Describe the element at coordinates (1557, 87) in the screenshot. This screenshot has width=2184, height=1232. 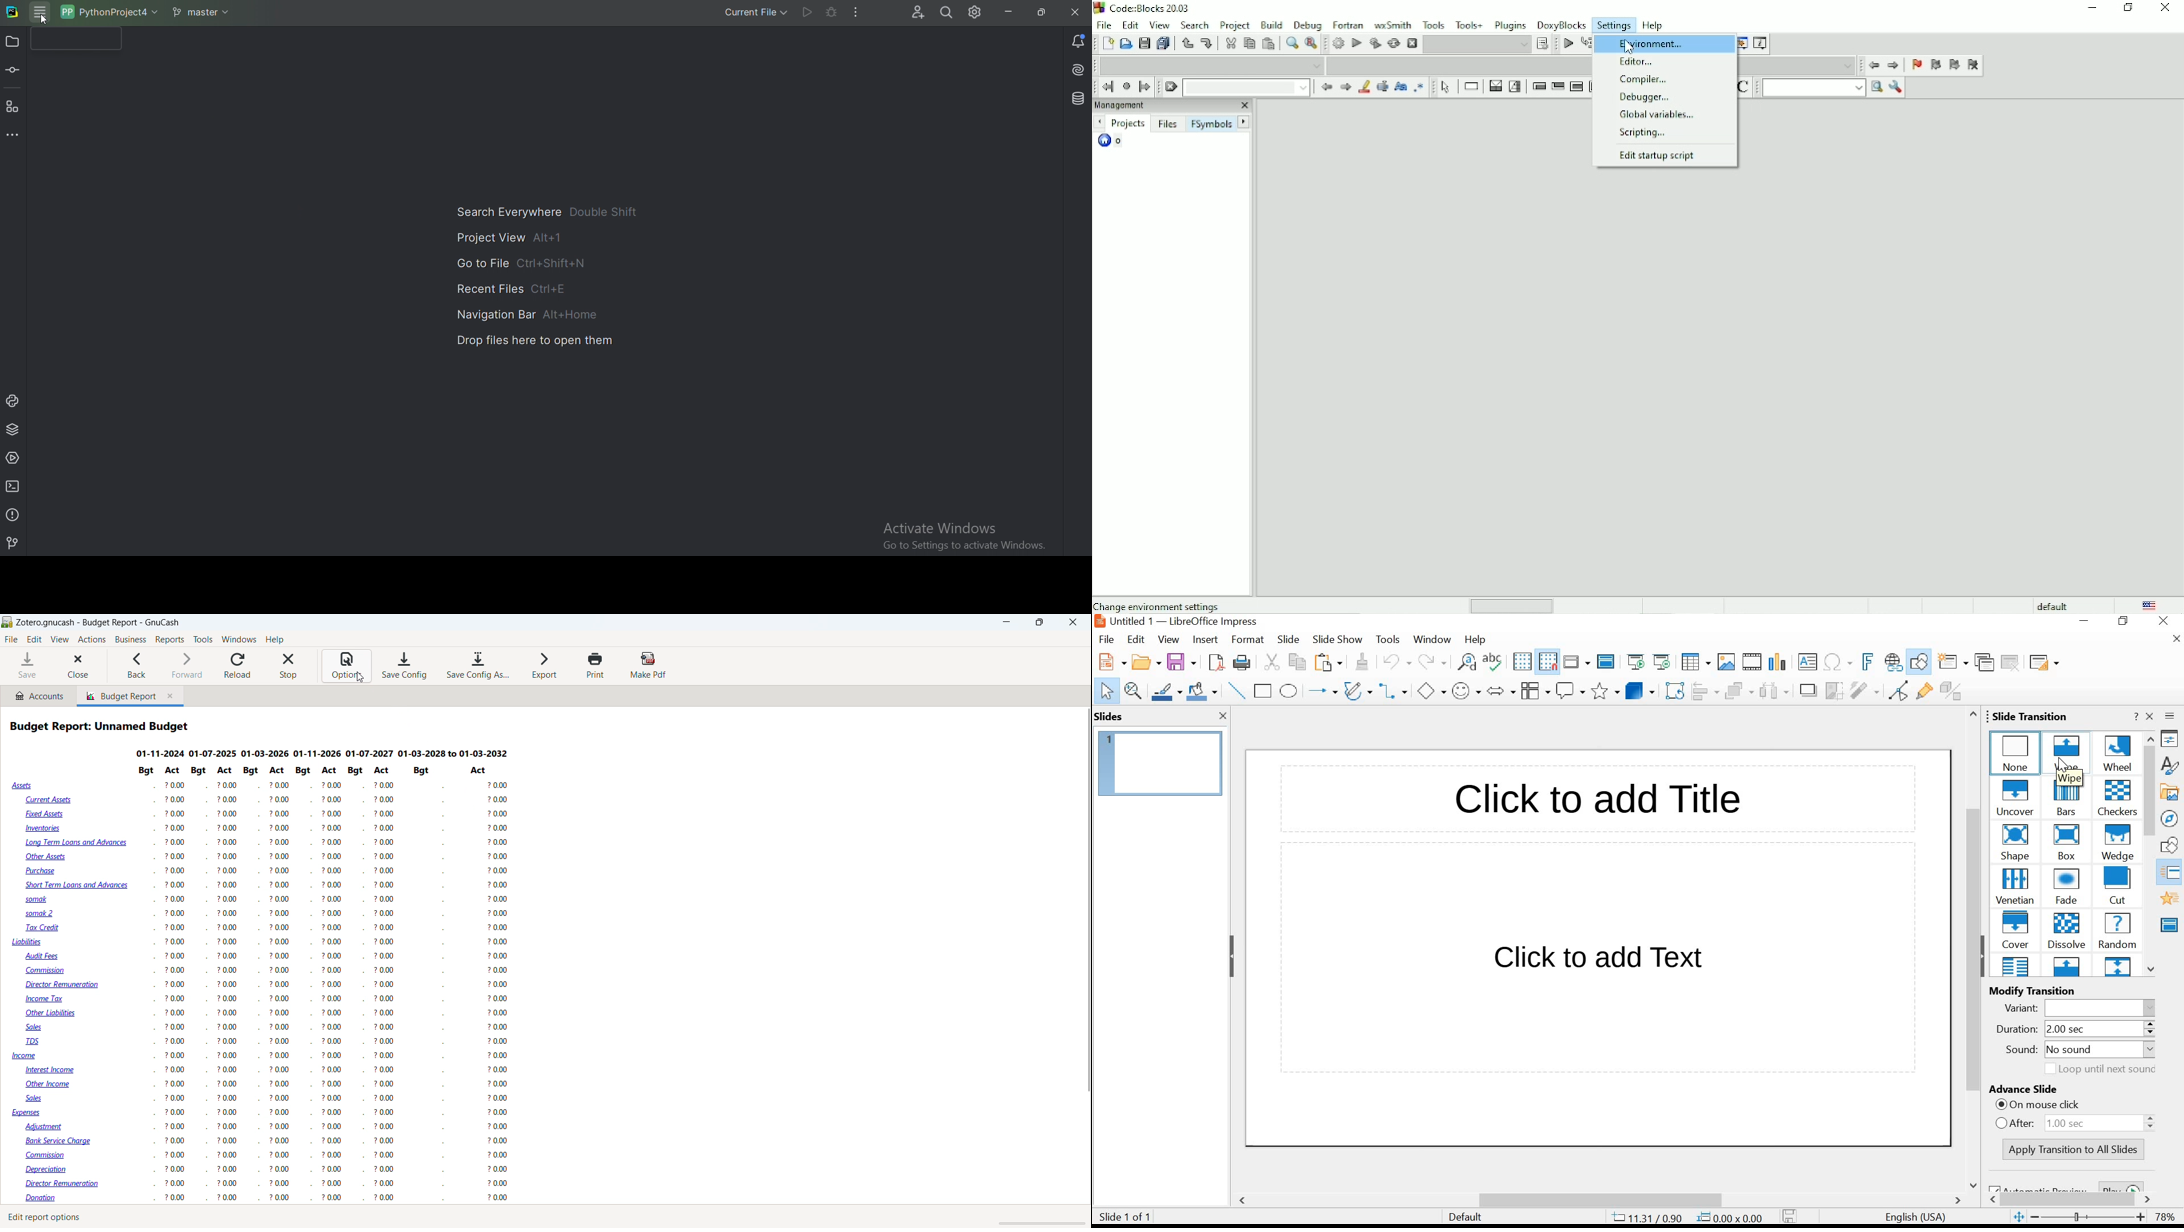
I see `Exit-condition loop` at that location.